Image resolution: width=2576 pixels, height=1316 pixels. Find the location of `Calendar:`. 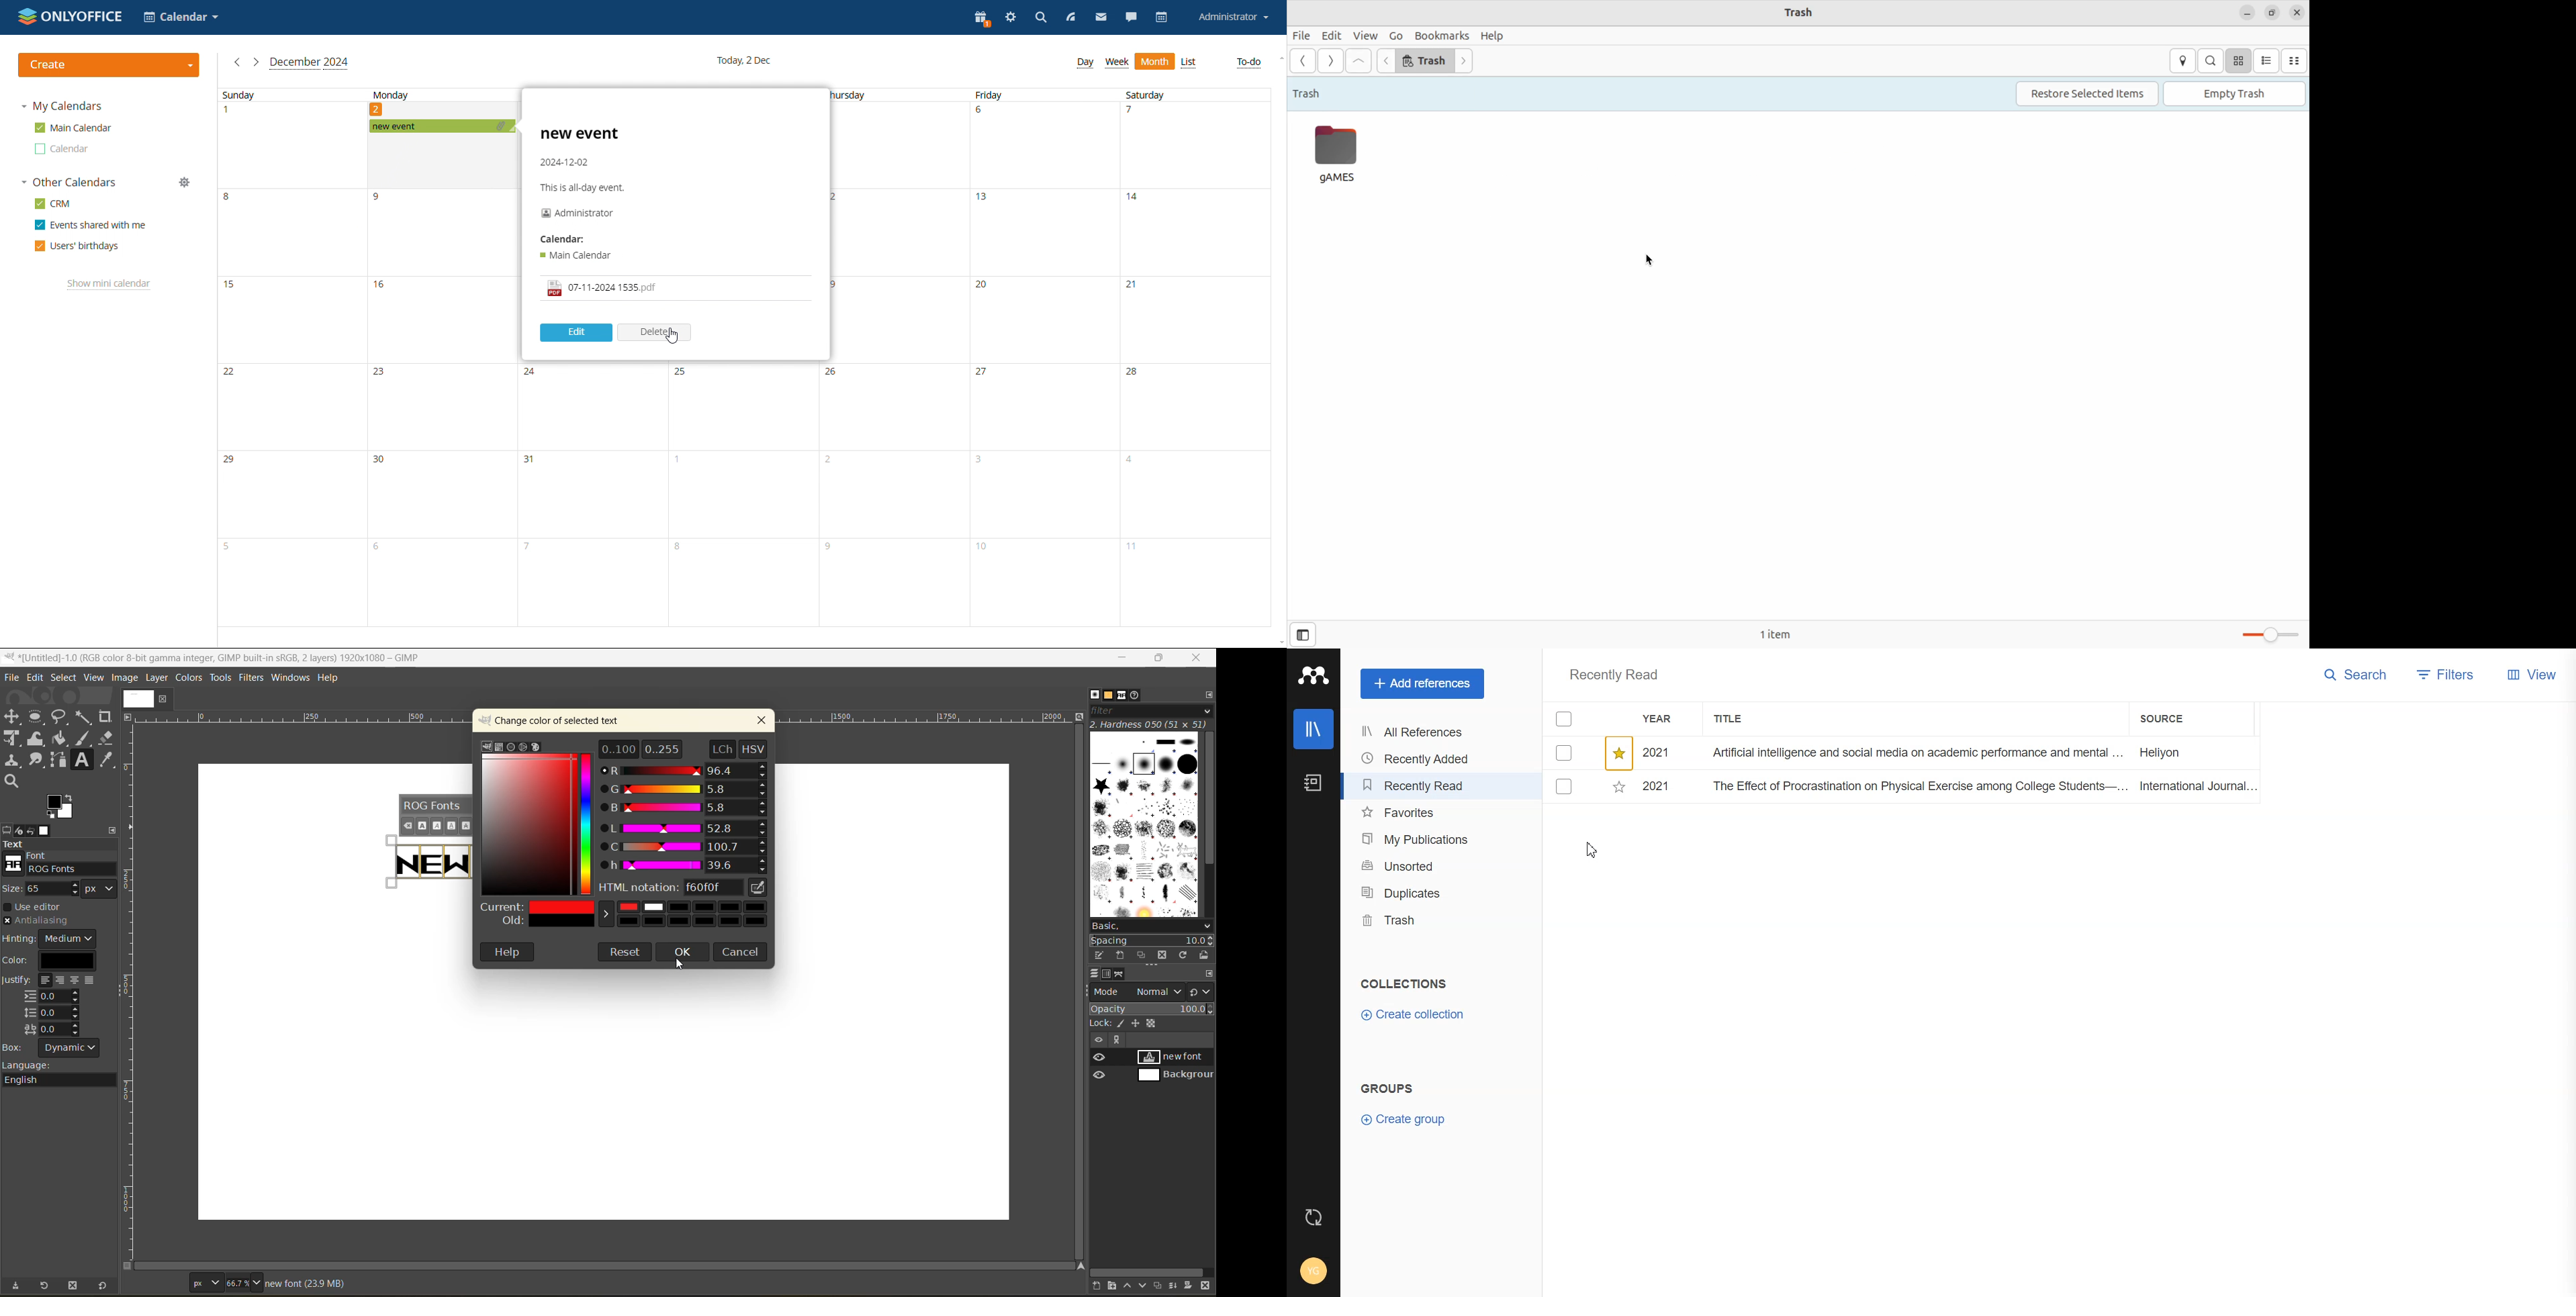

Calendar: is located at coordinates (564, 240).